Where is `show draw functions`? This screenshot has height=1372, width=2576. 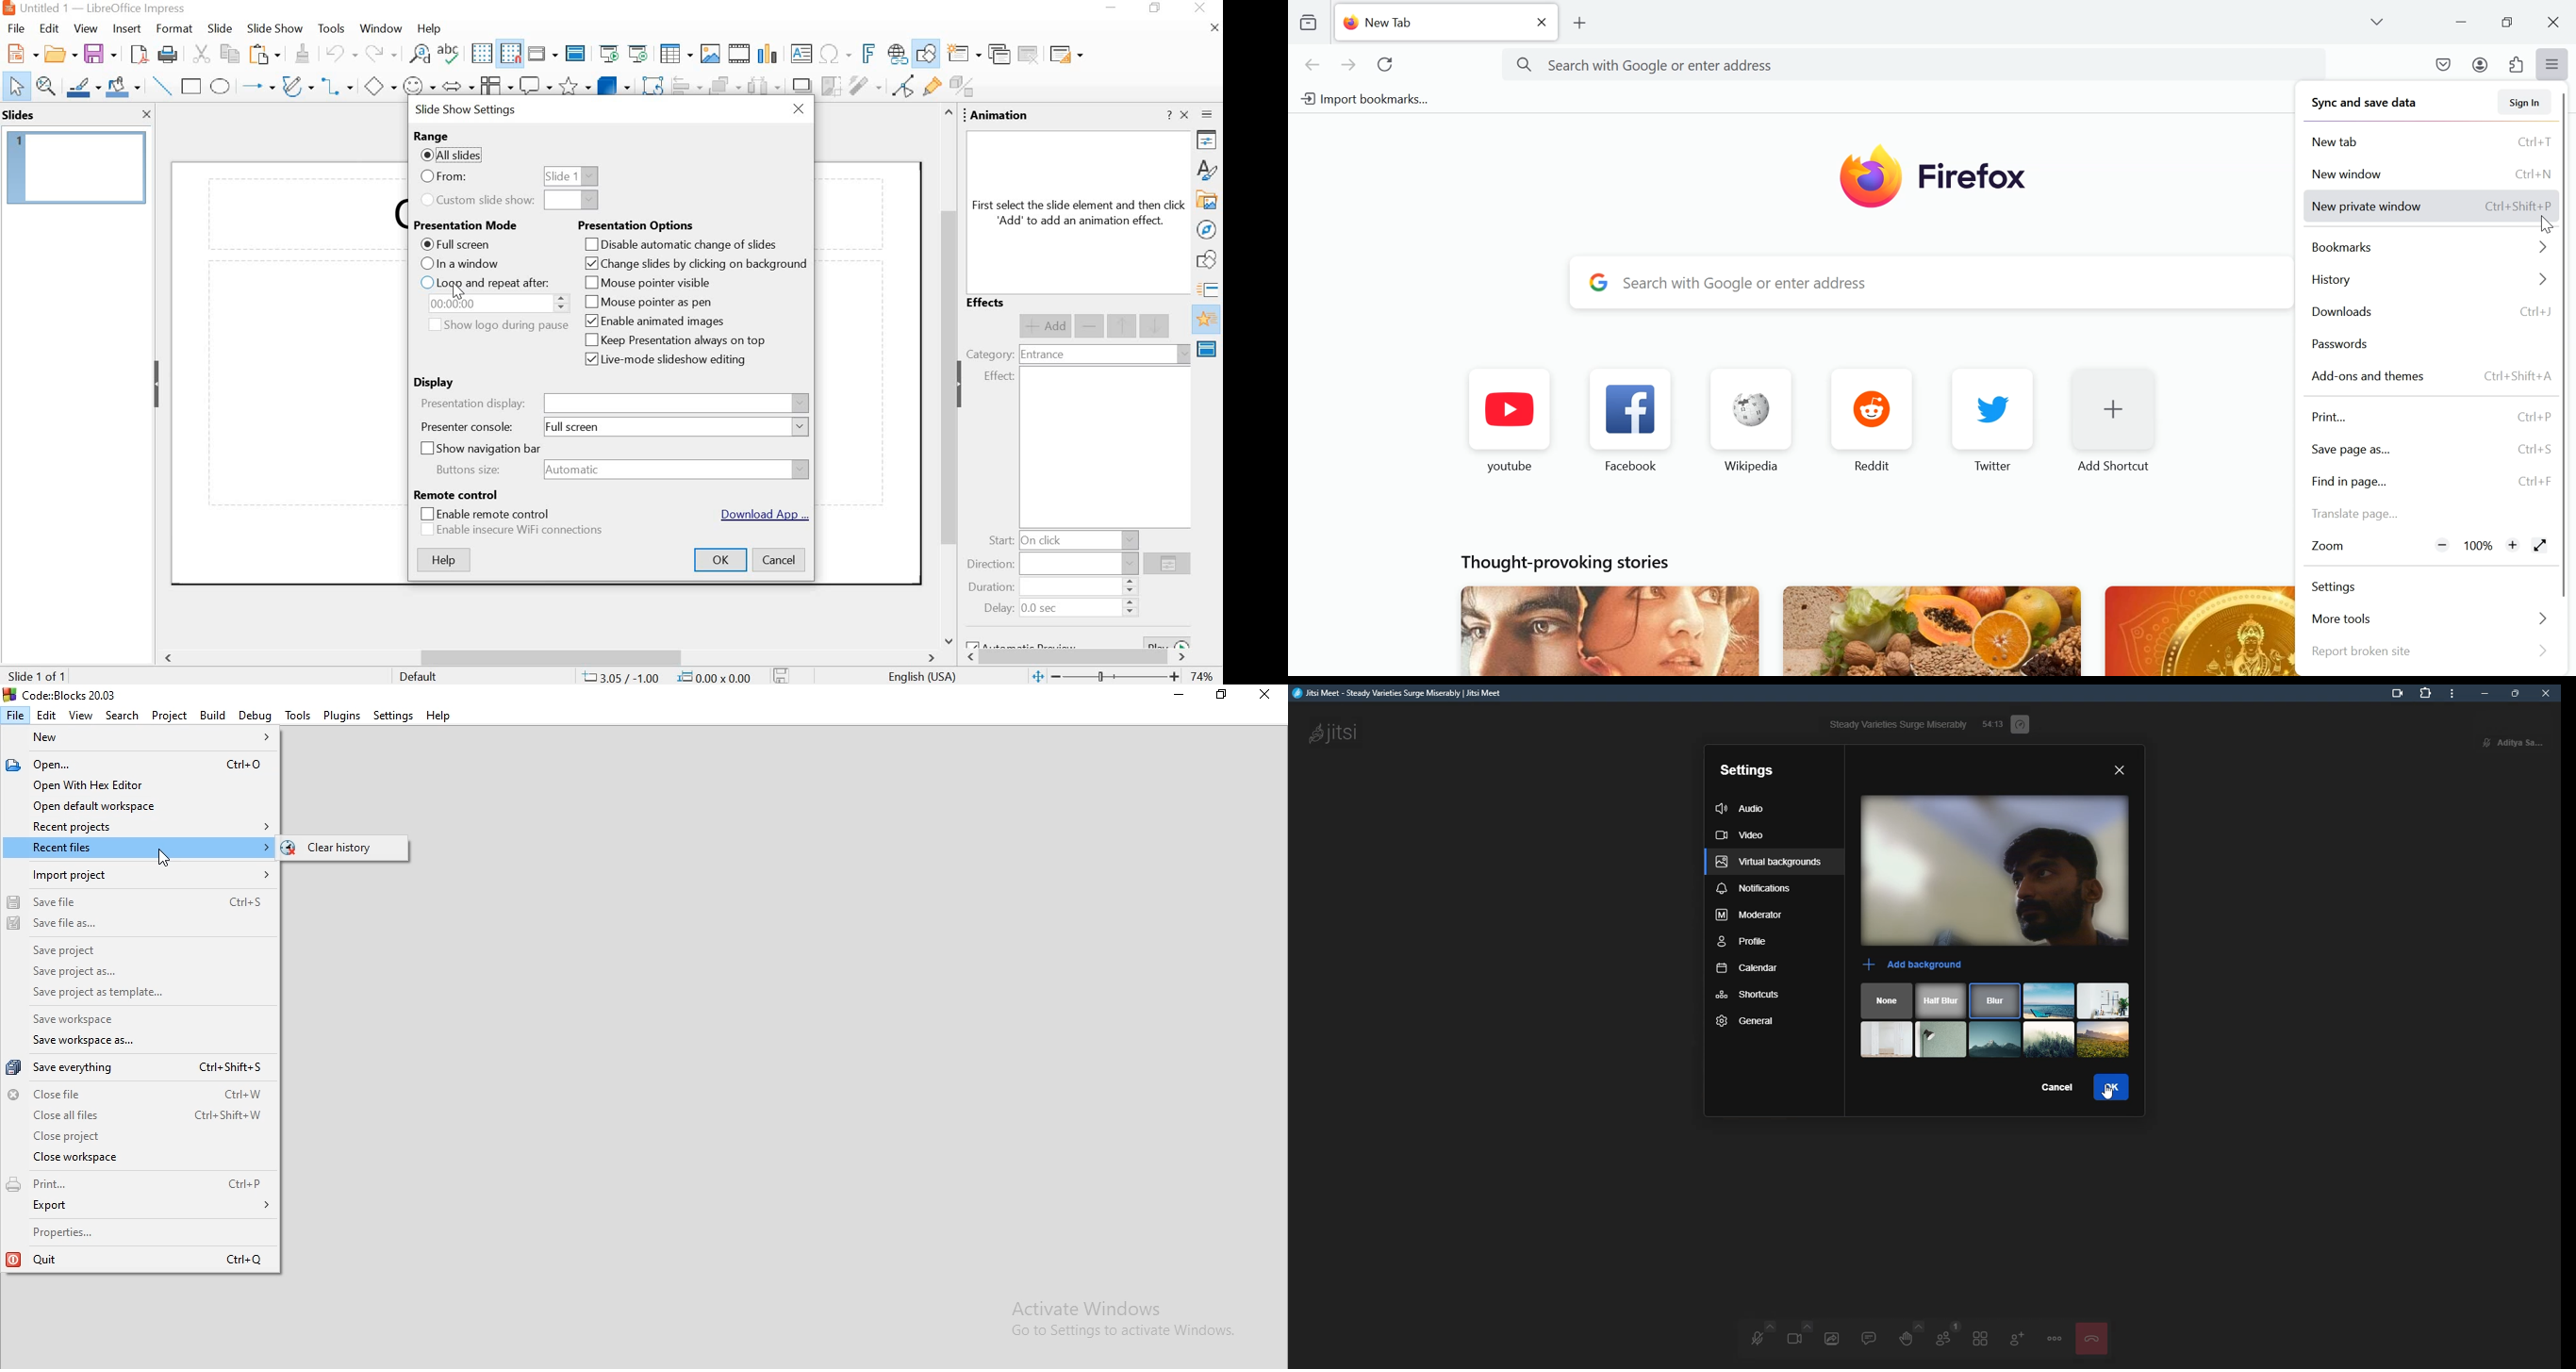 show draw functions is located at coordinates (927, 54).